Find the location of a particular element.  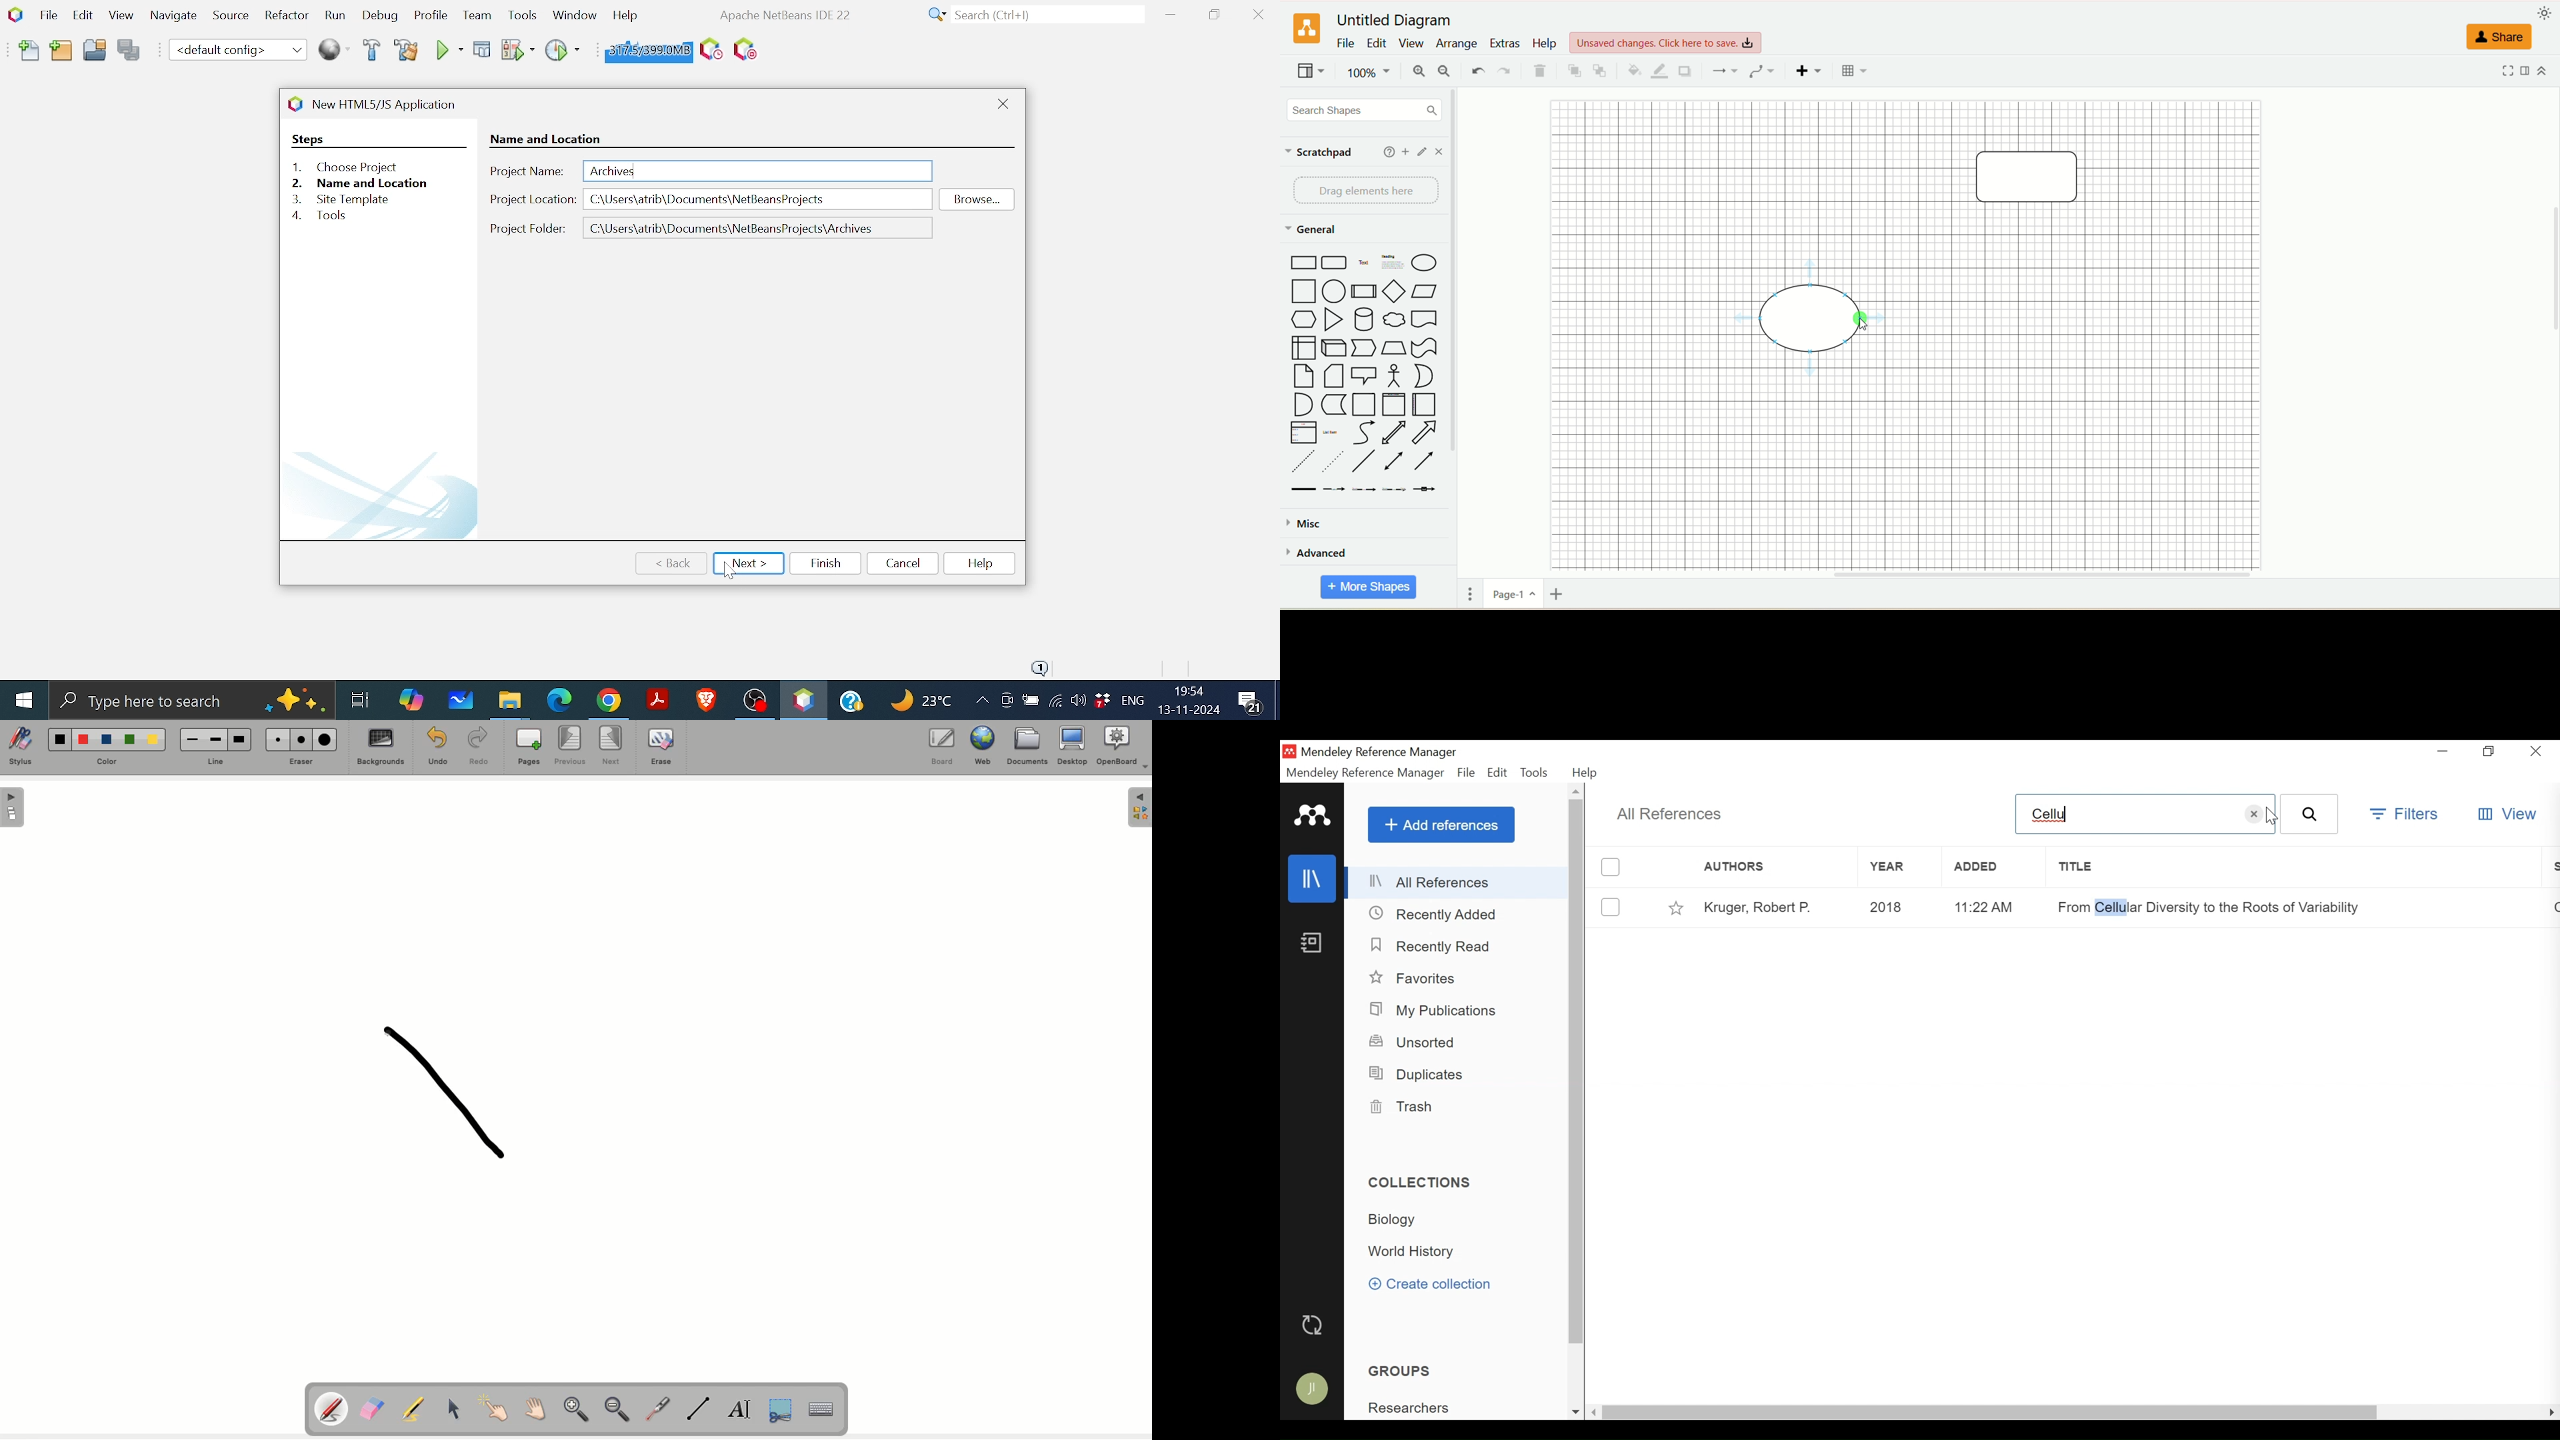

shape is located at coordinates (2033, 179).